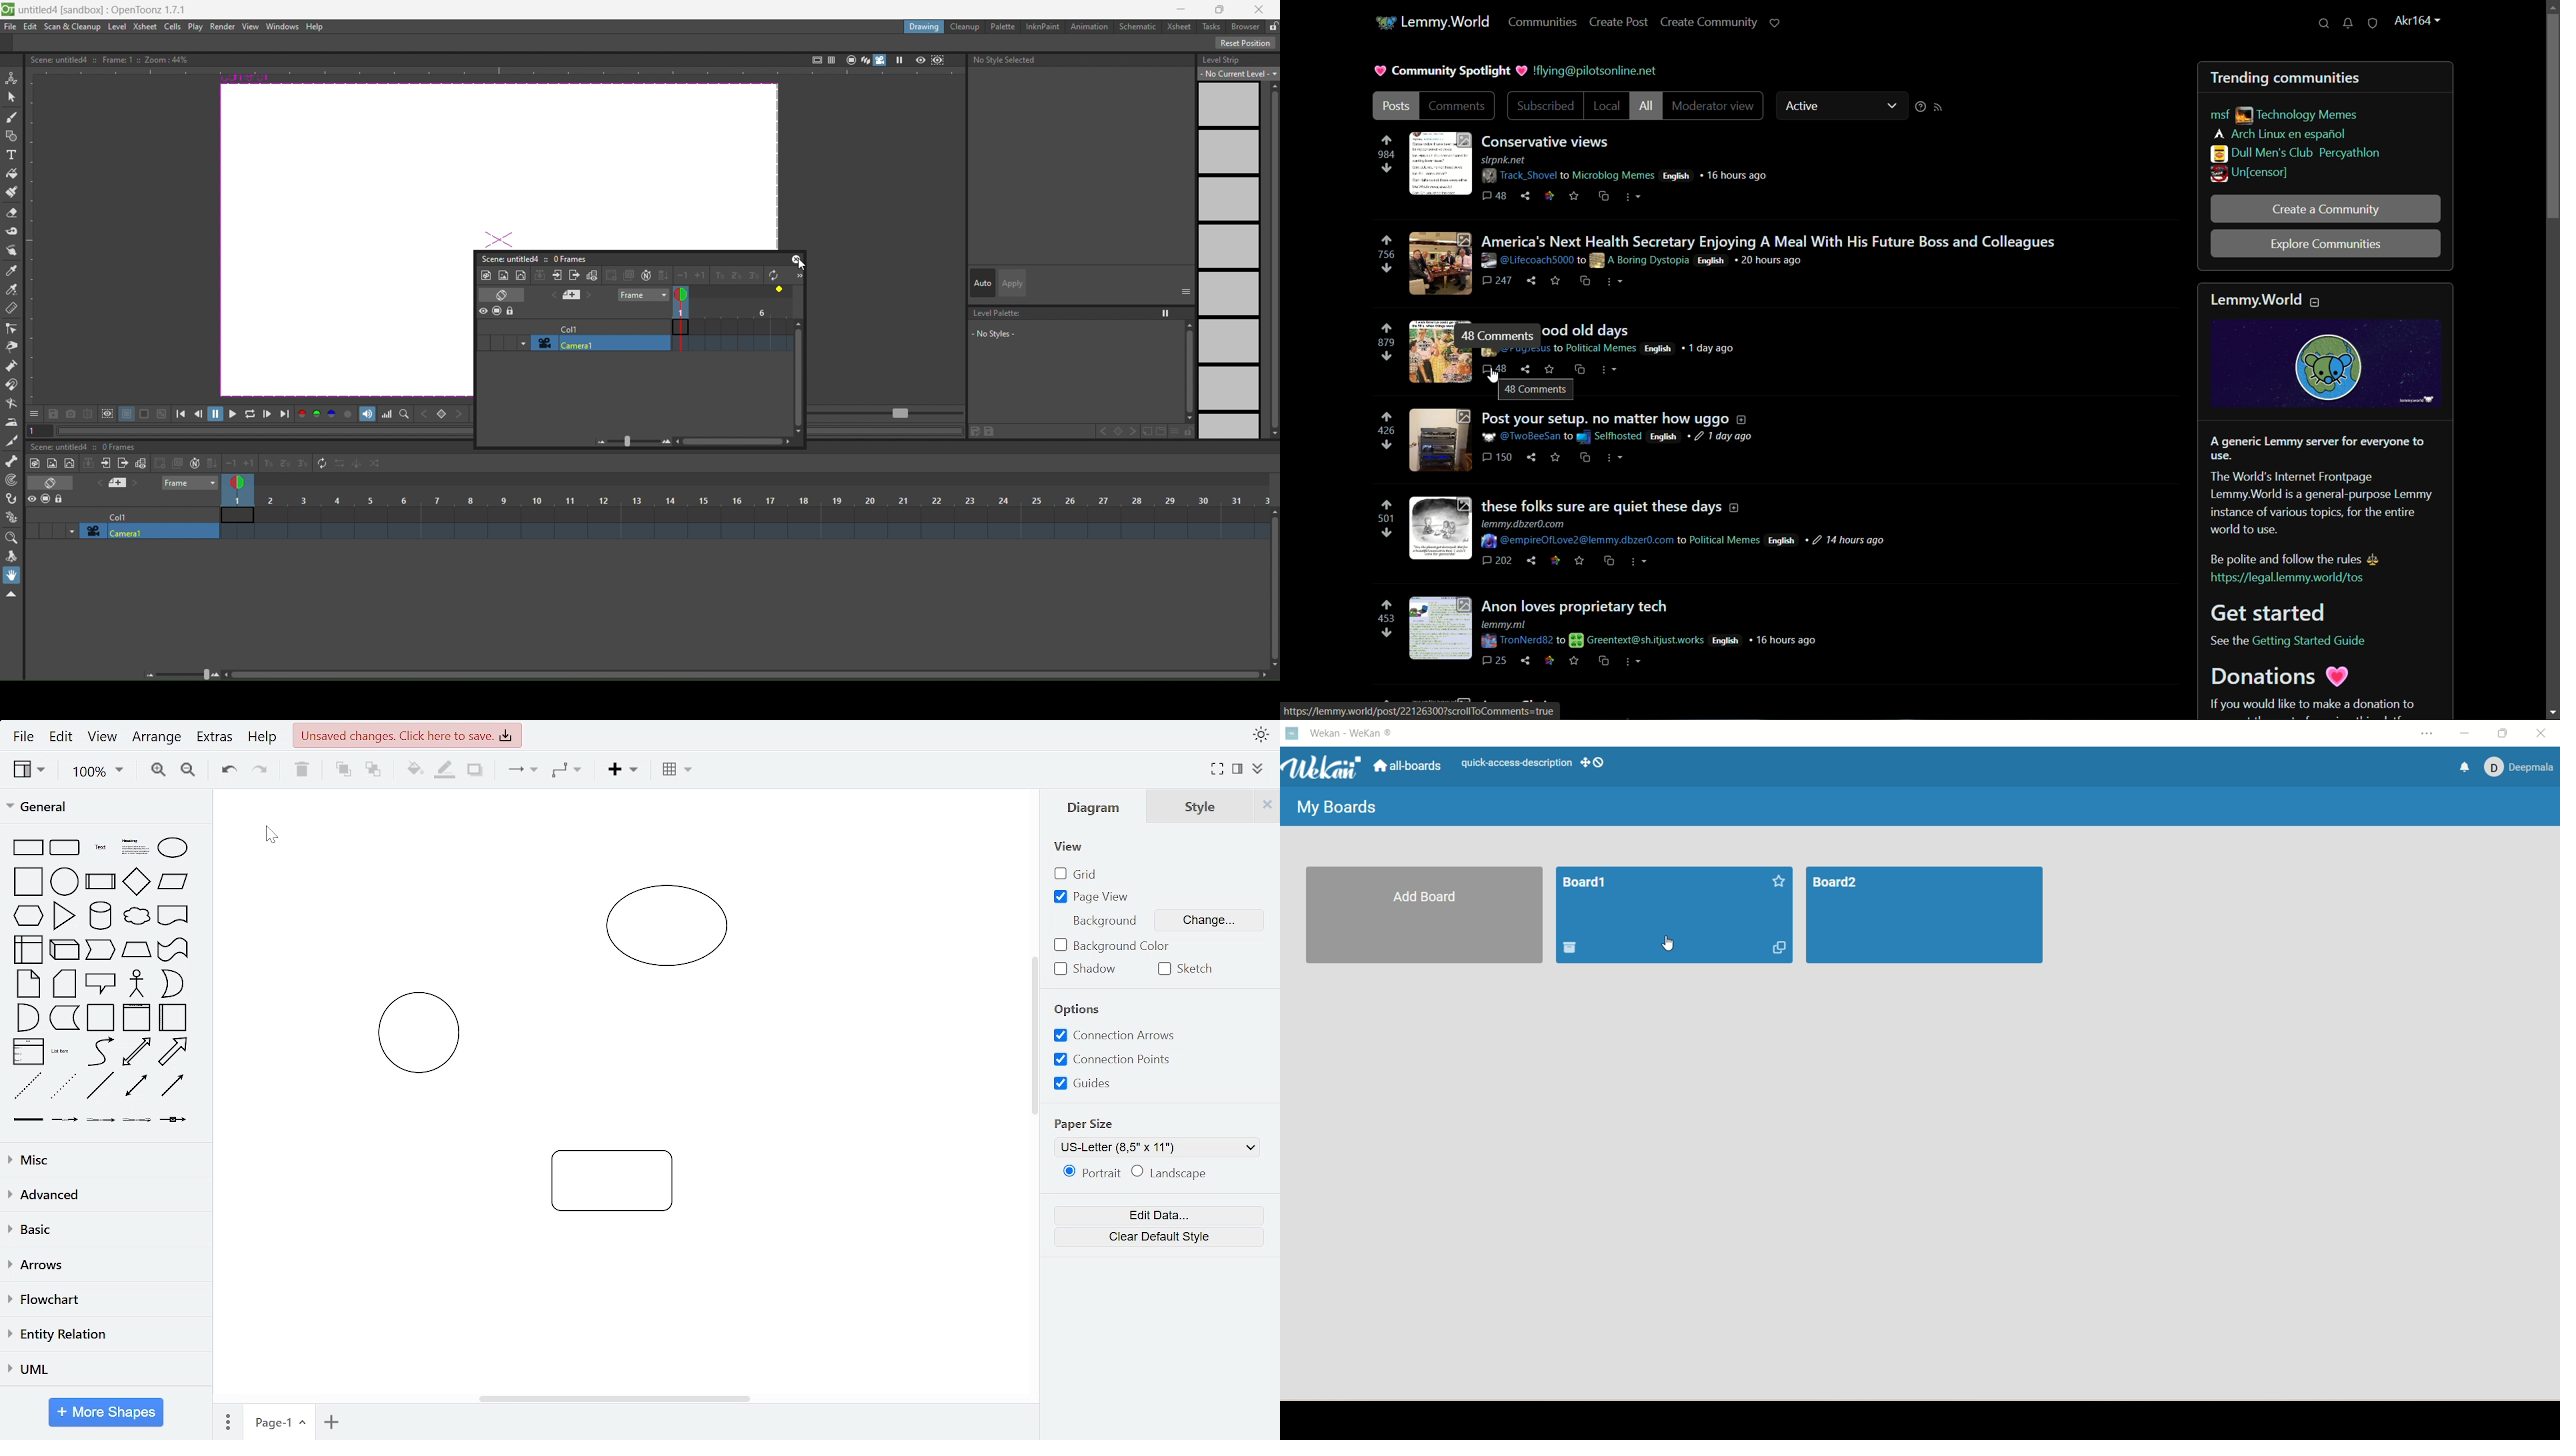 The height and width of the screenshot is (1456, 2576). Describe the element at coordinates (1459, 105) in the screenshot. I see `comments` at that location.